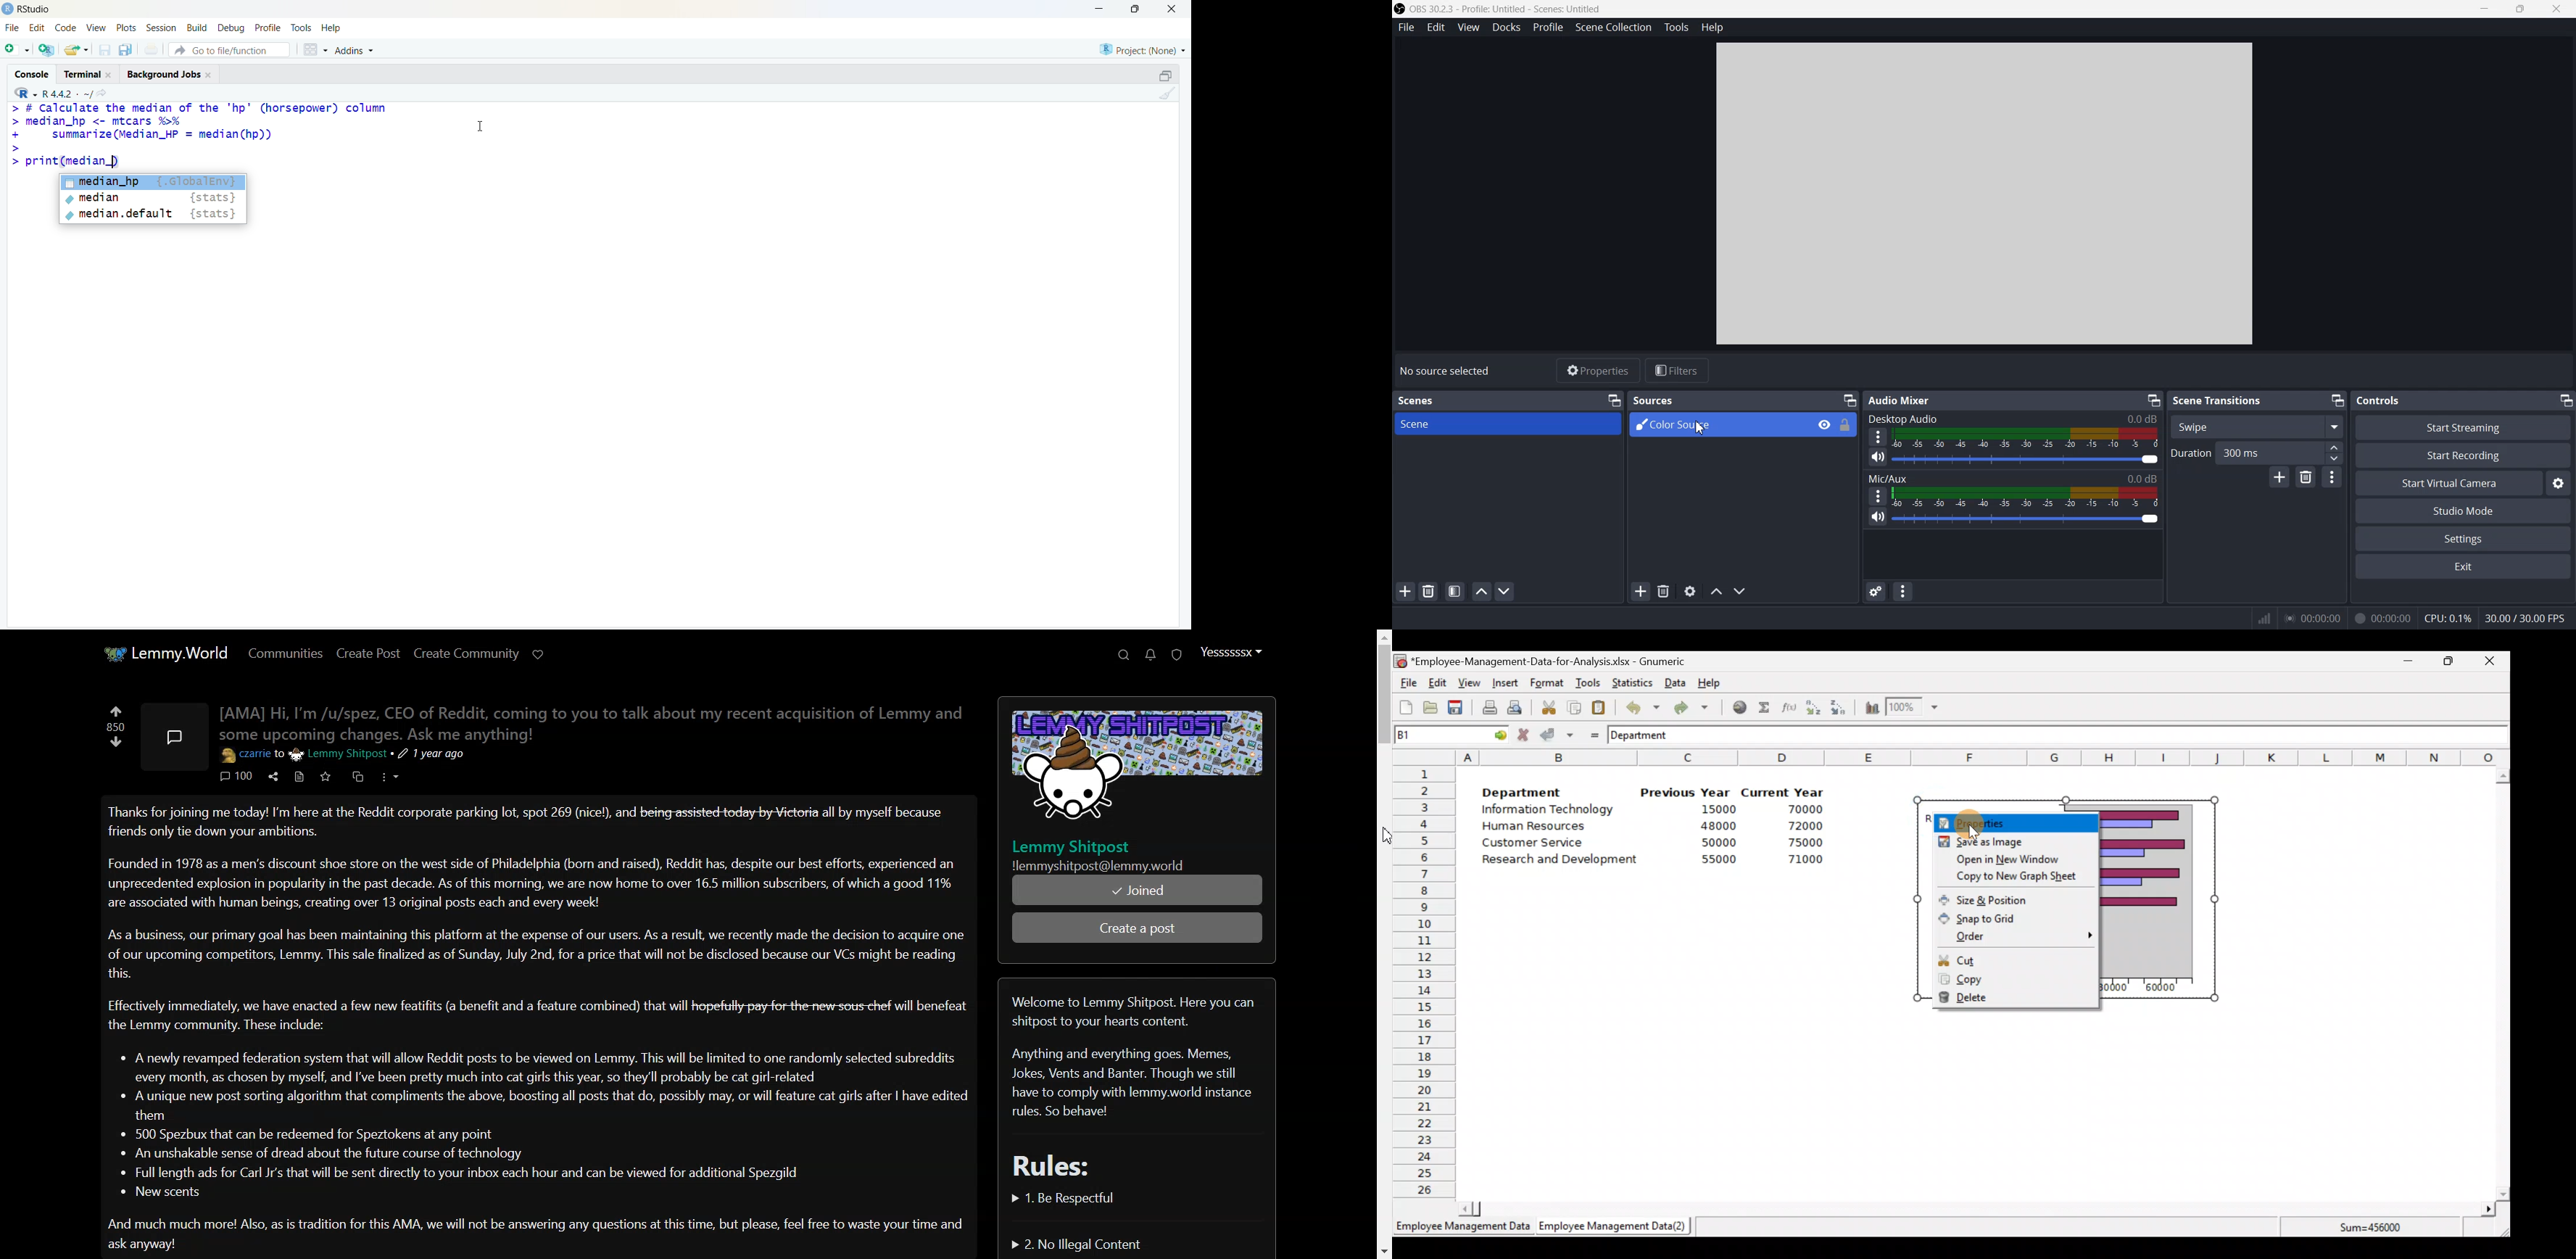 This screenshot has height=1260, width=2576. Describe the element at coordinates (1878, 496) in the screenshot. I see `More` at that location.